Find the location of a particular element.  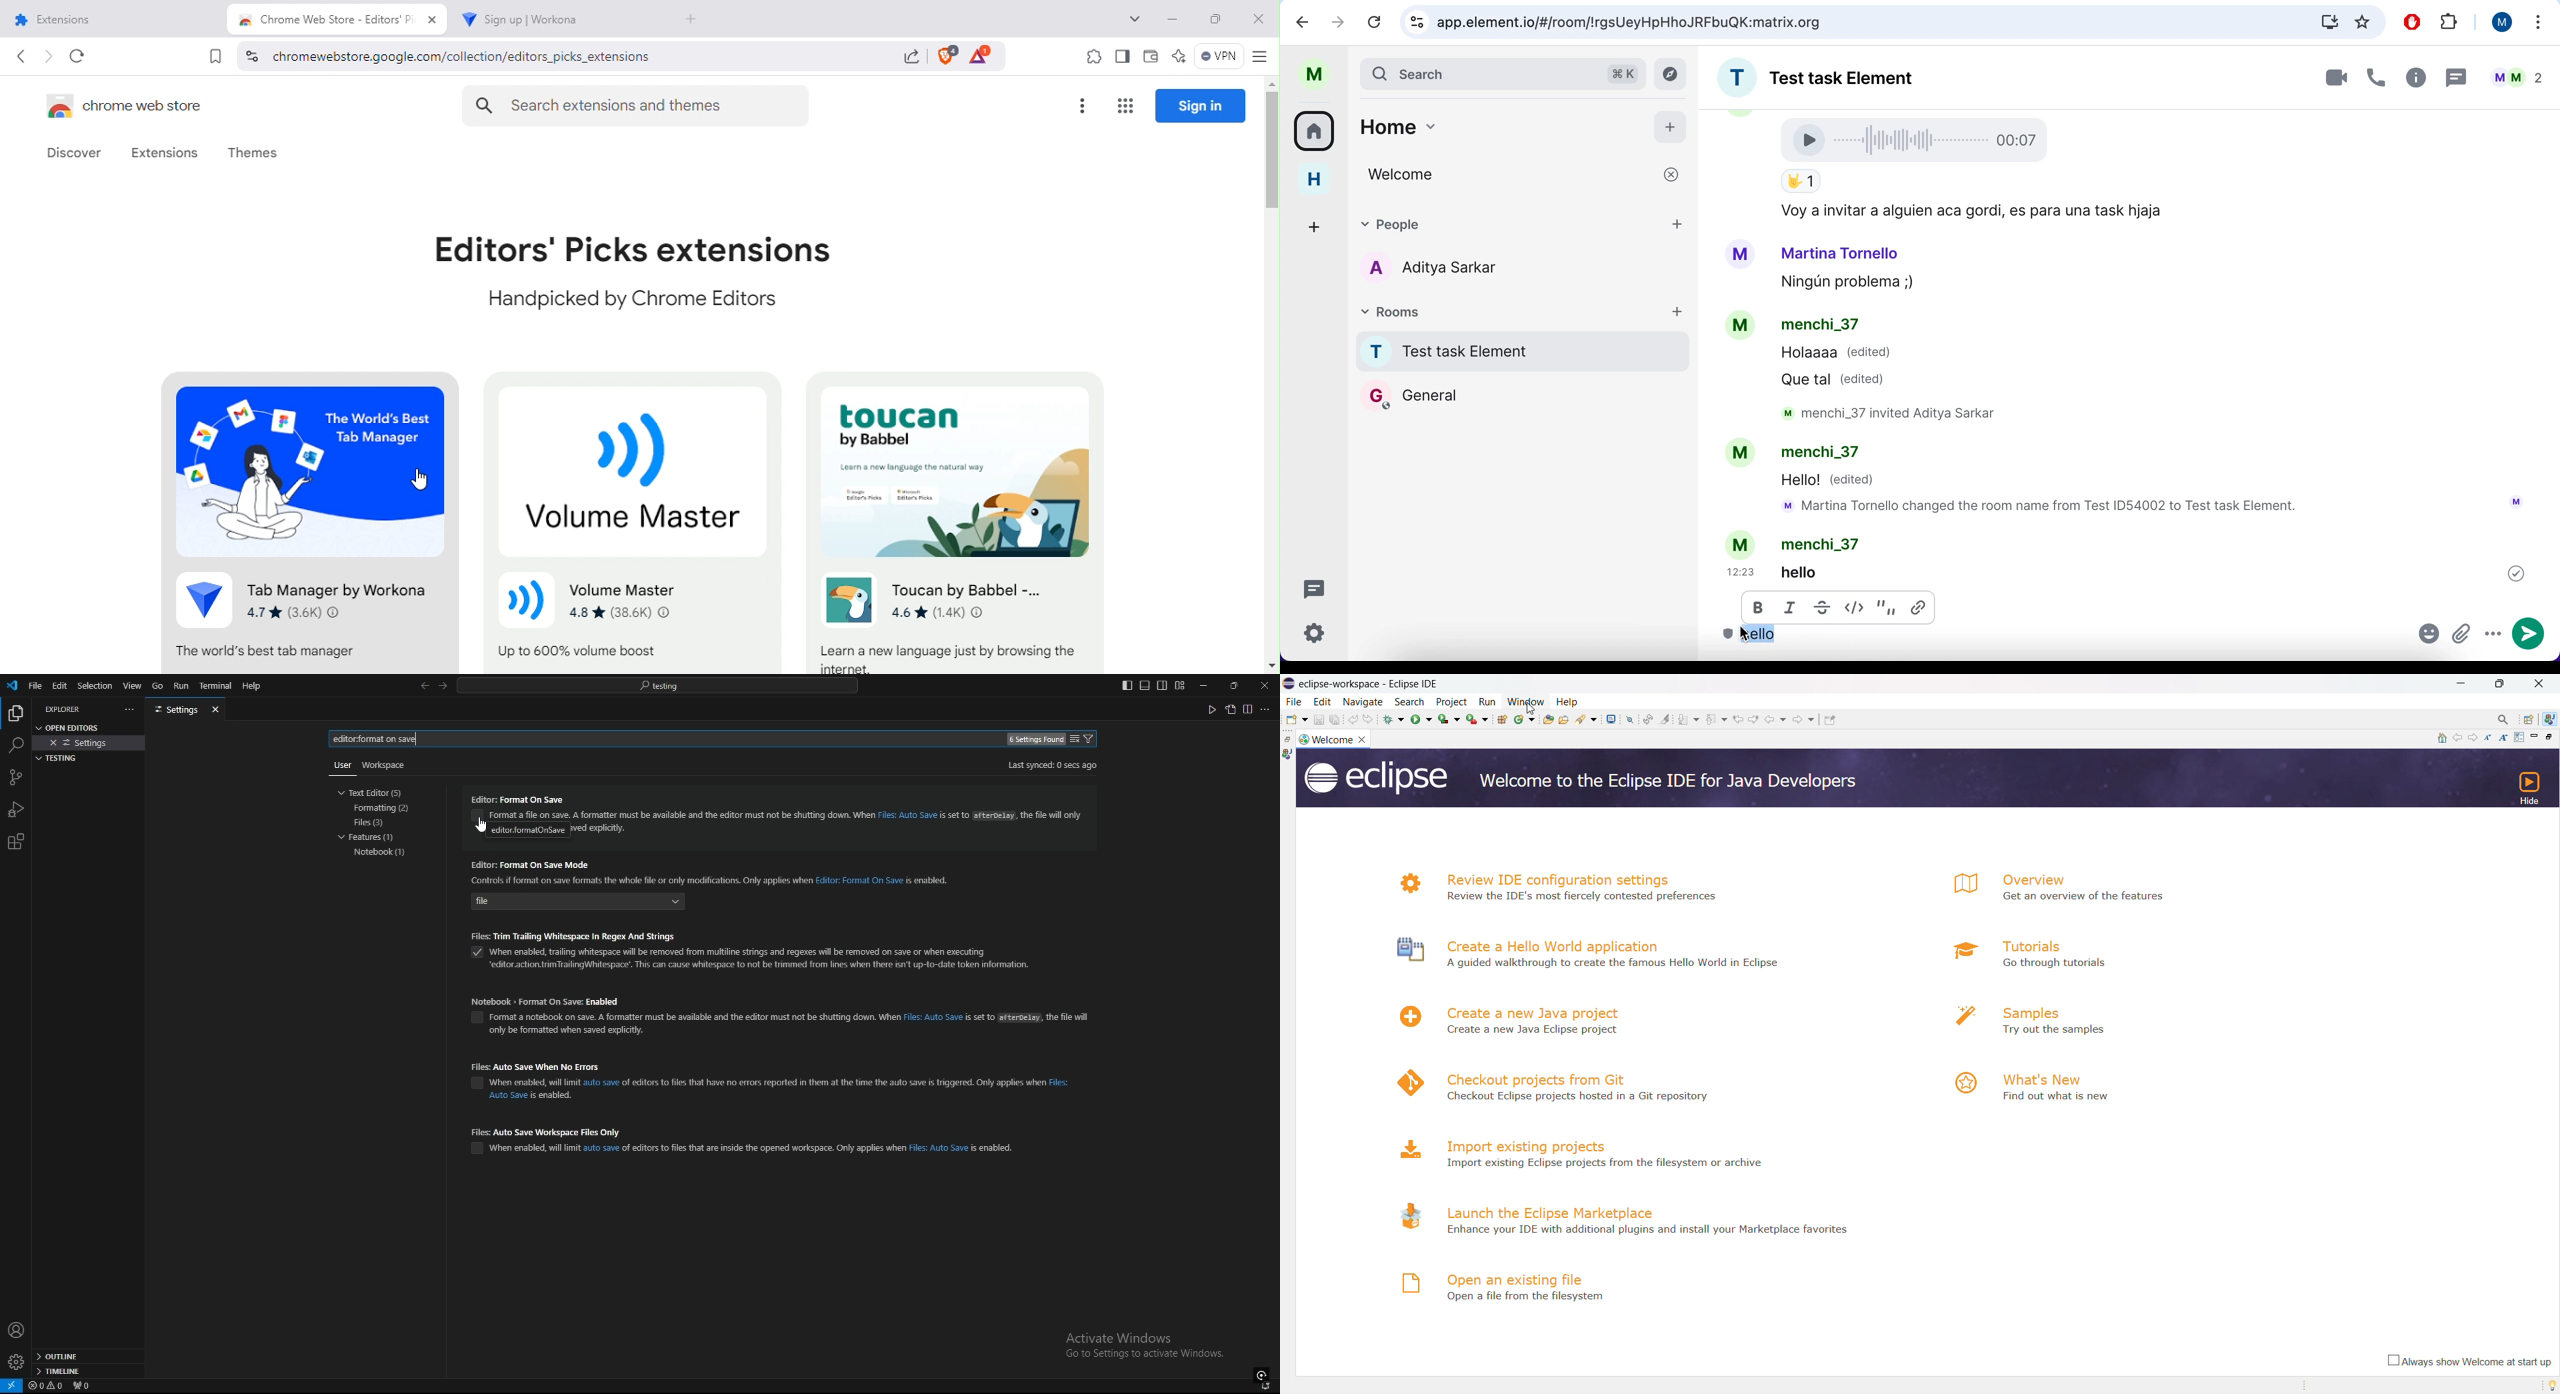

search bar is located at coordinates (1501, 73).